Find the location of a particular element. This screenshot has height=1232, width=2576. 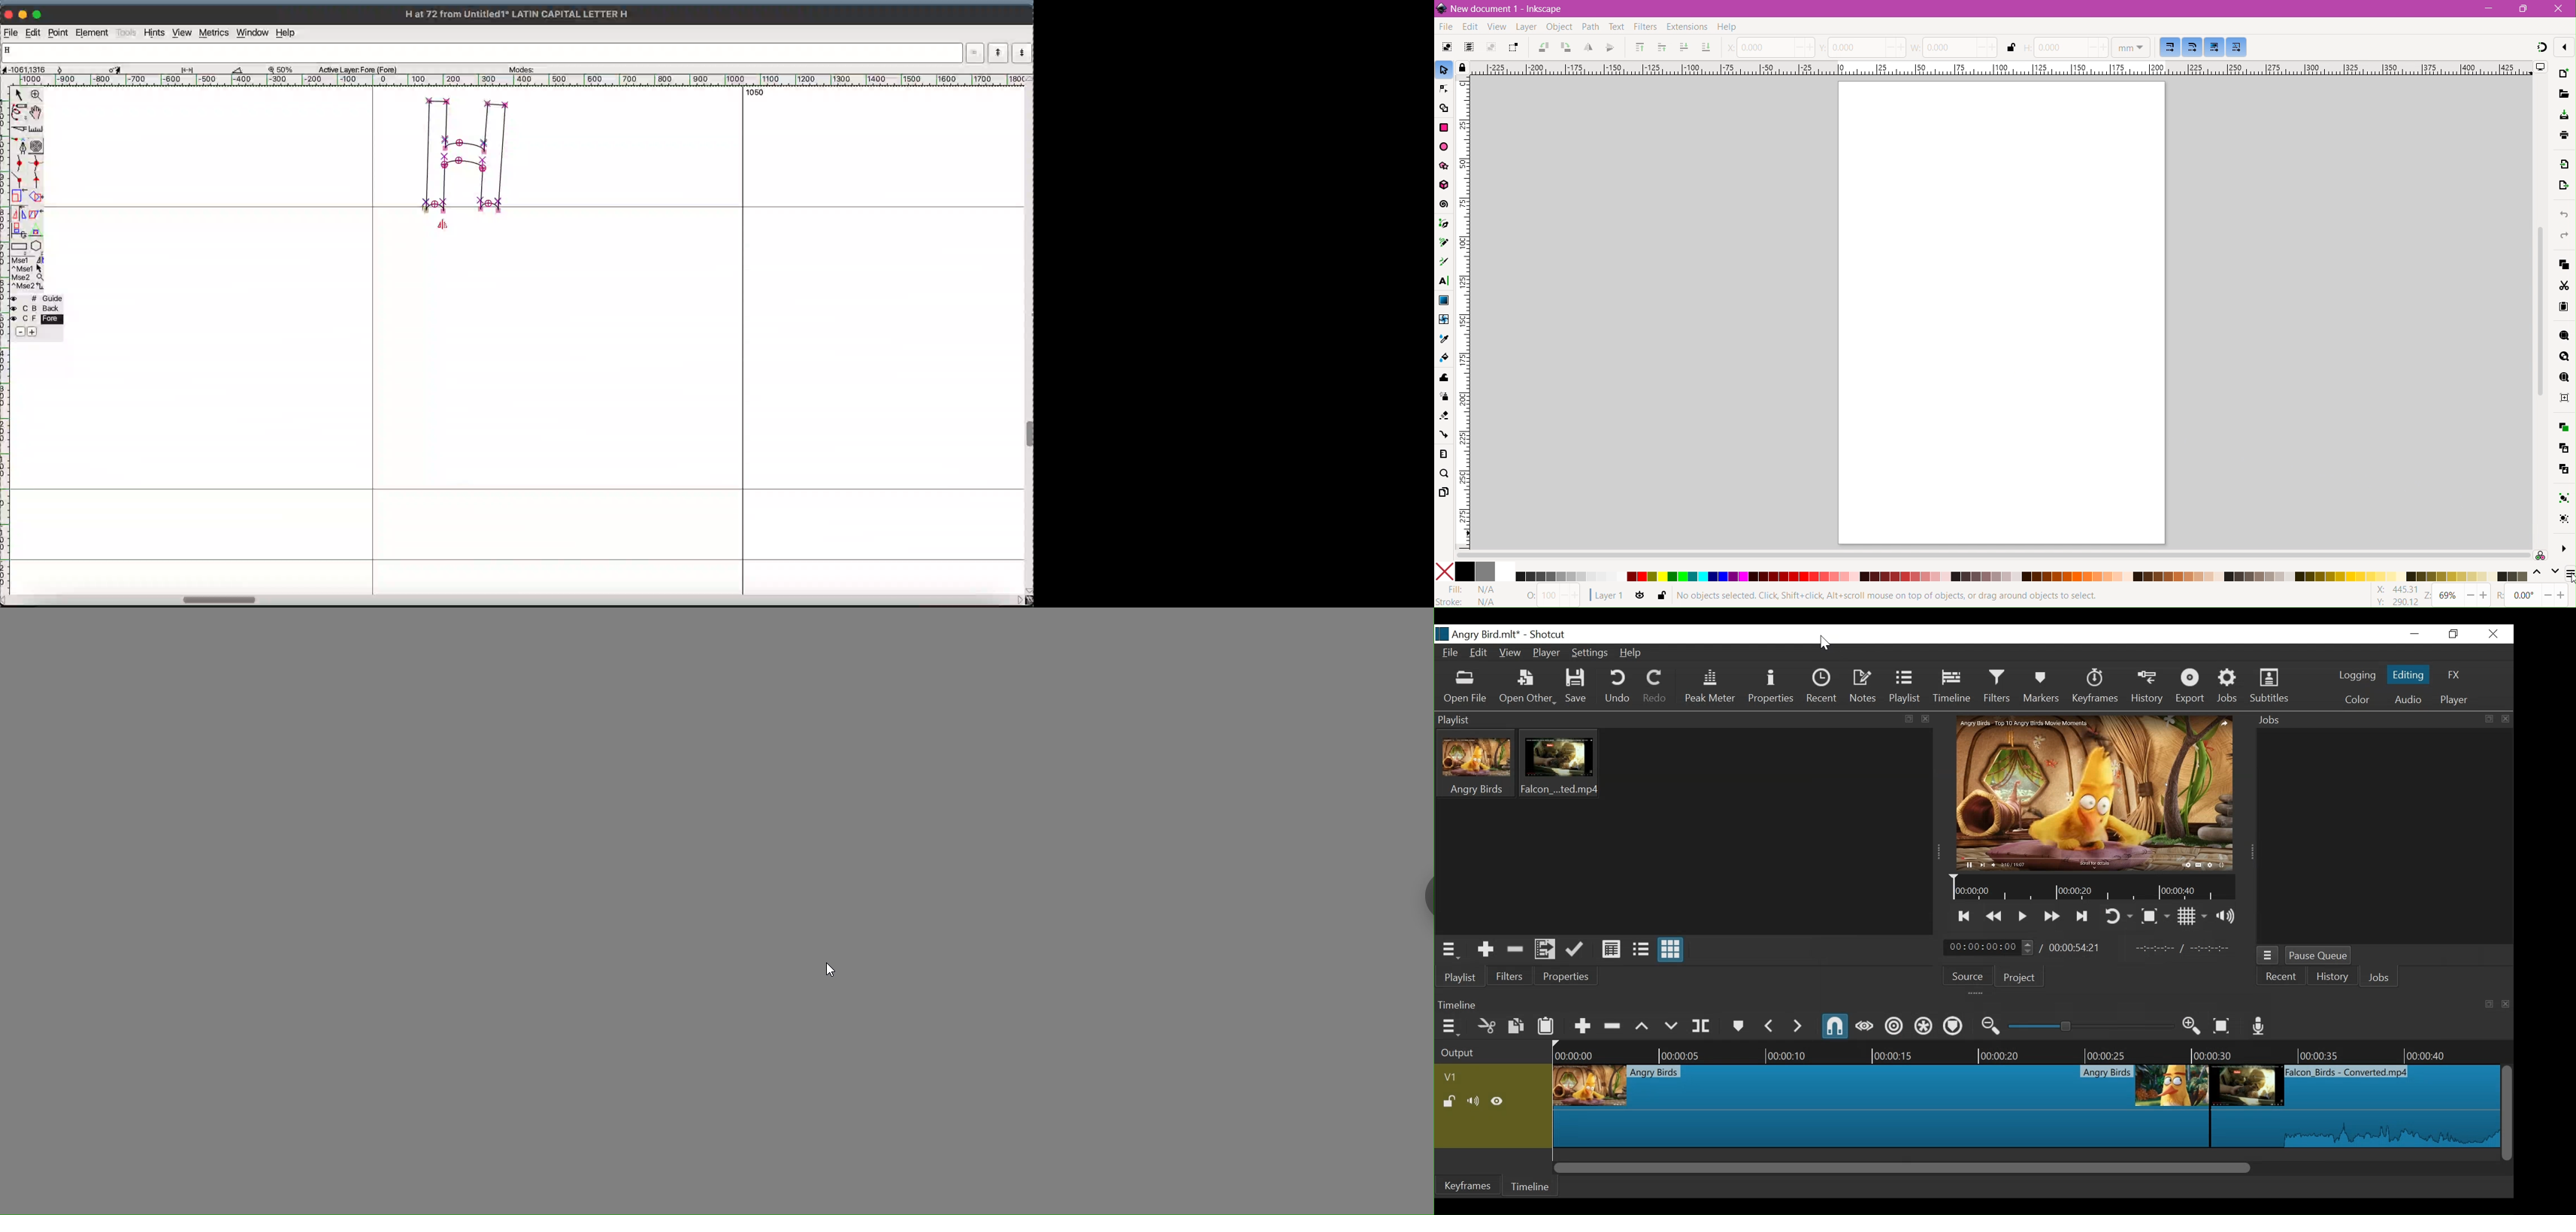

Zoom timeline to fit is located at coordinates (2223, 1026).